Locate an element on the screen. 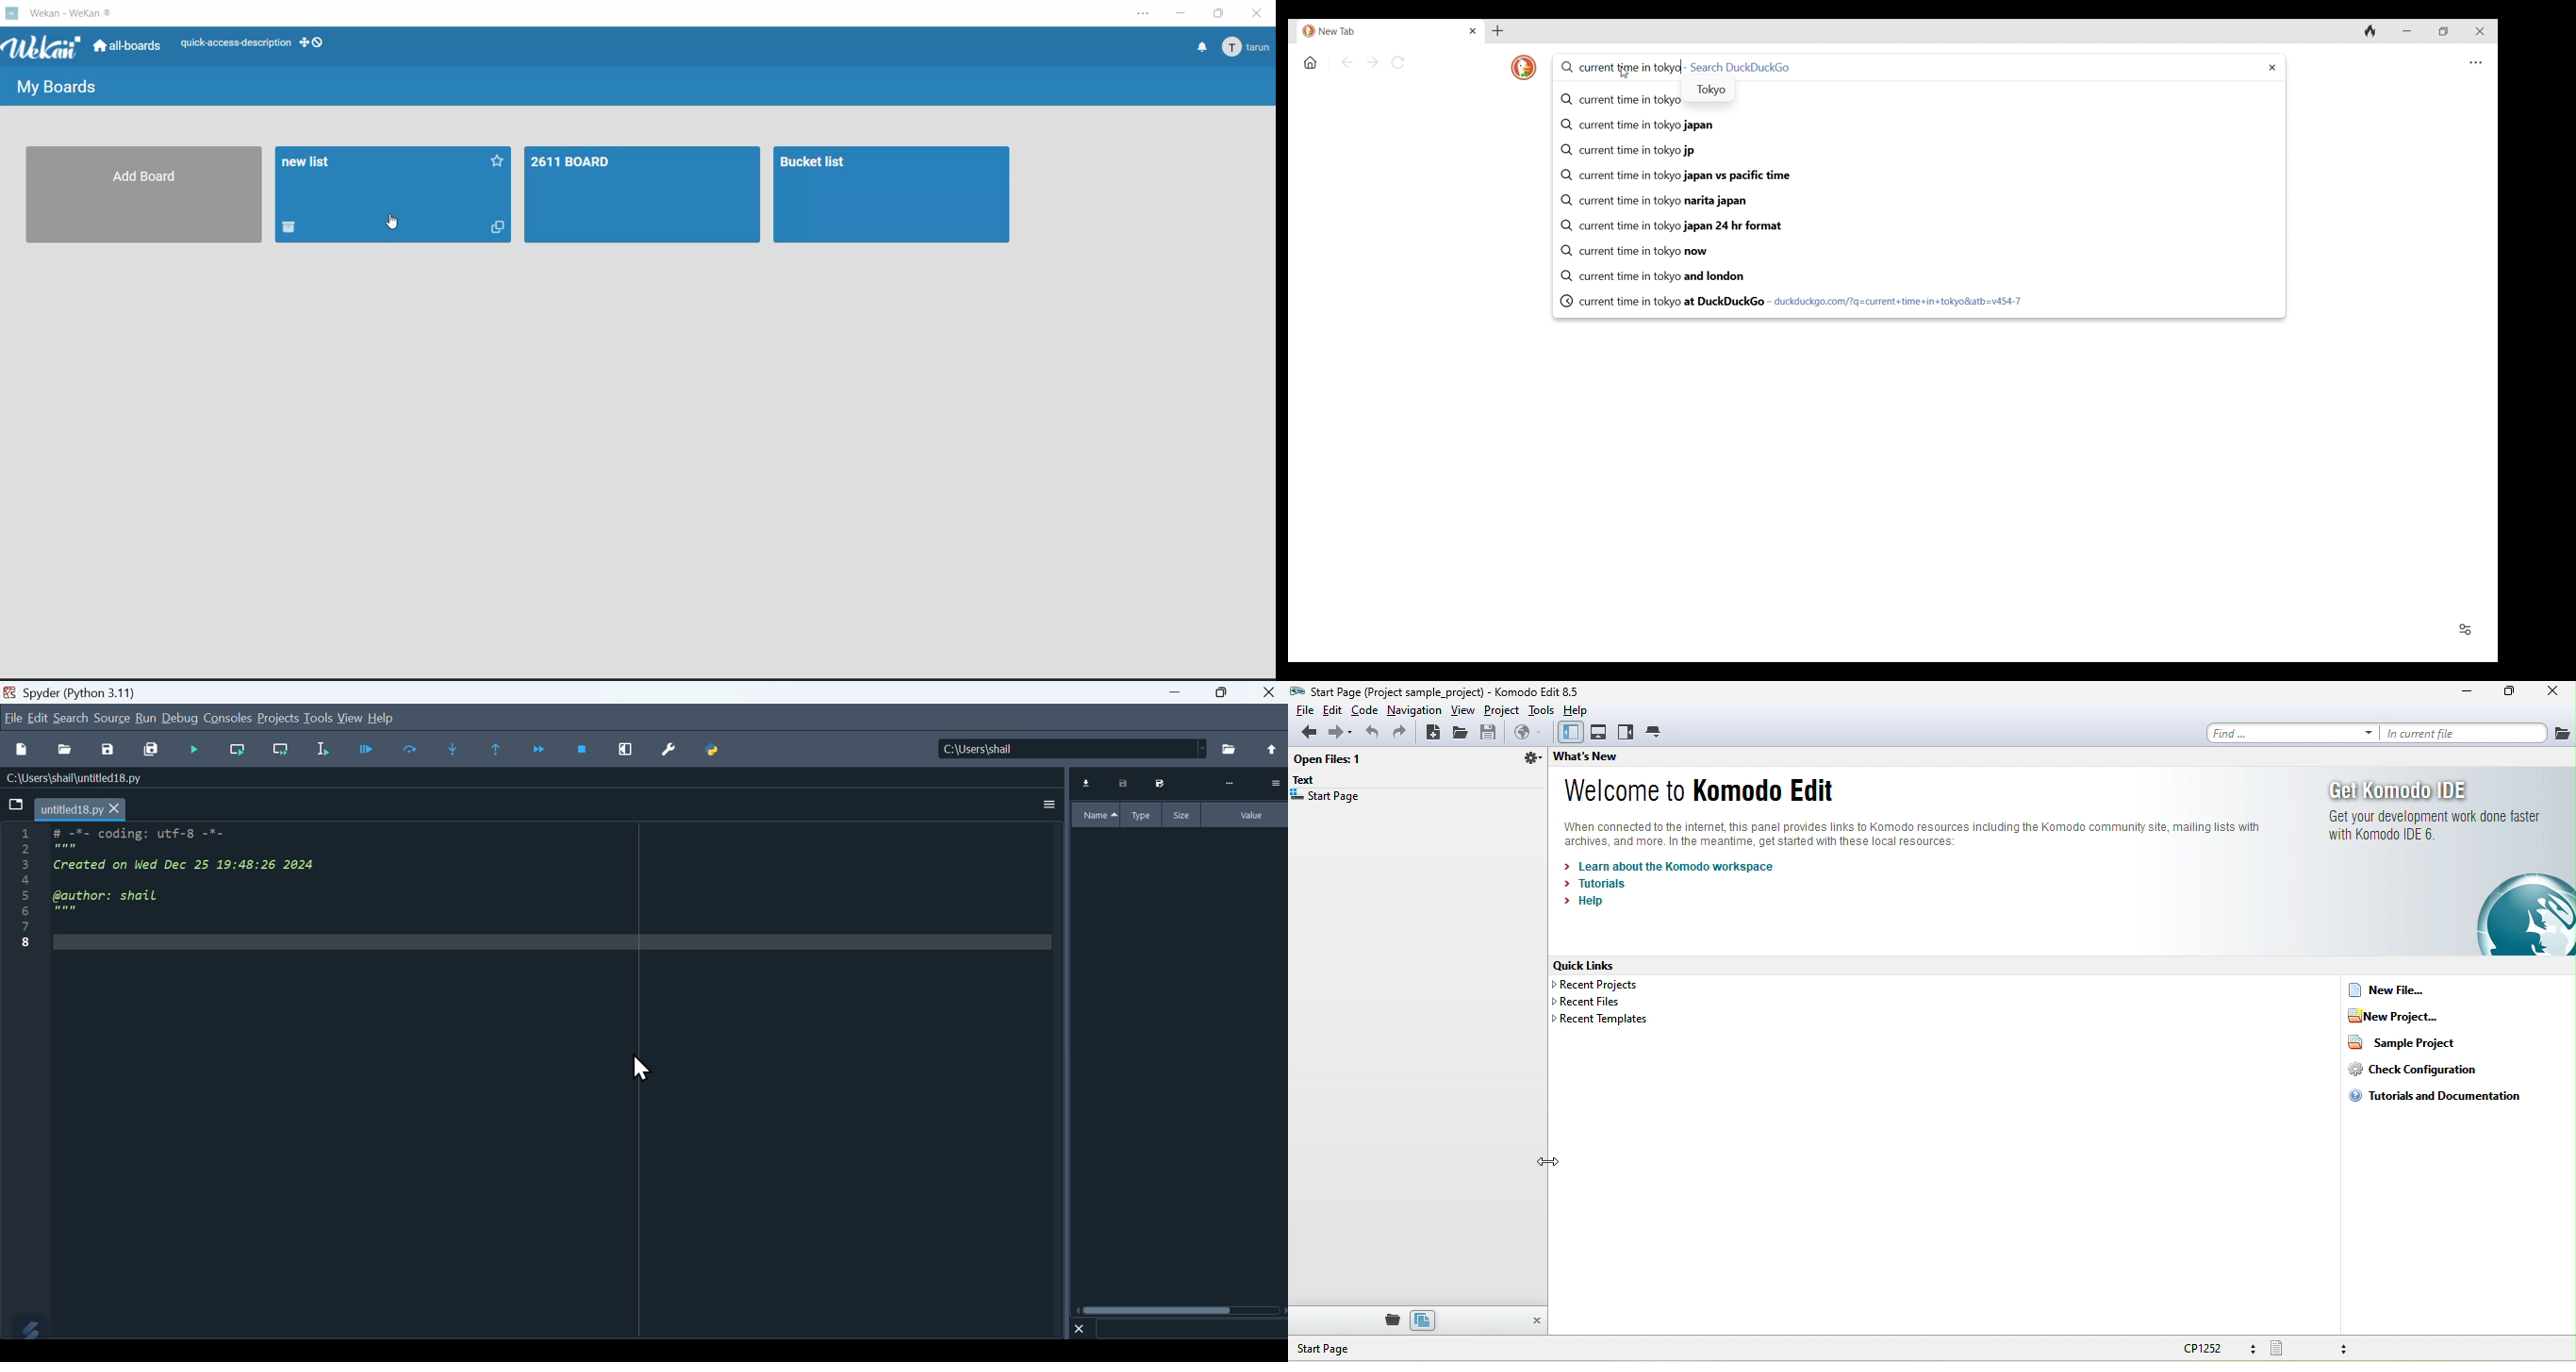  Search bar is located at coordinates (1190, 1330).